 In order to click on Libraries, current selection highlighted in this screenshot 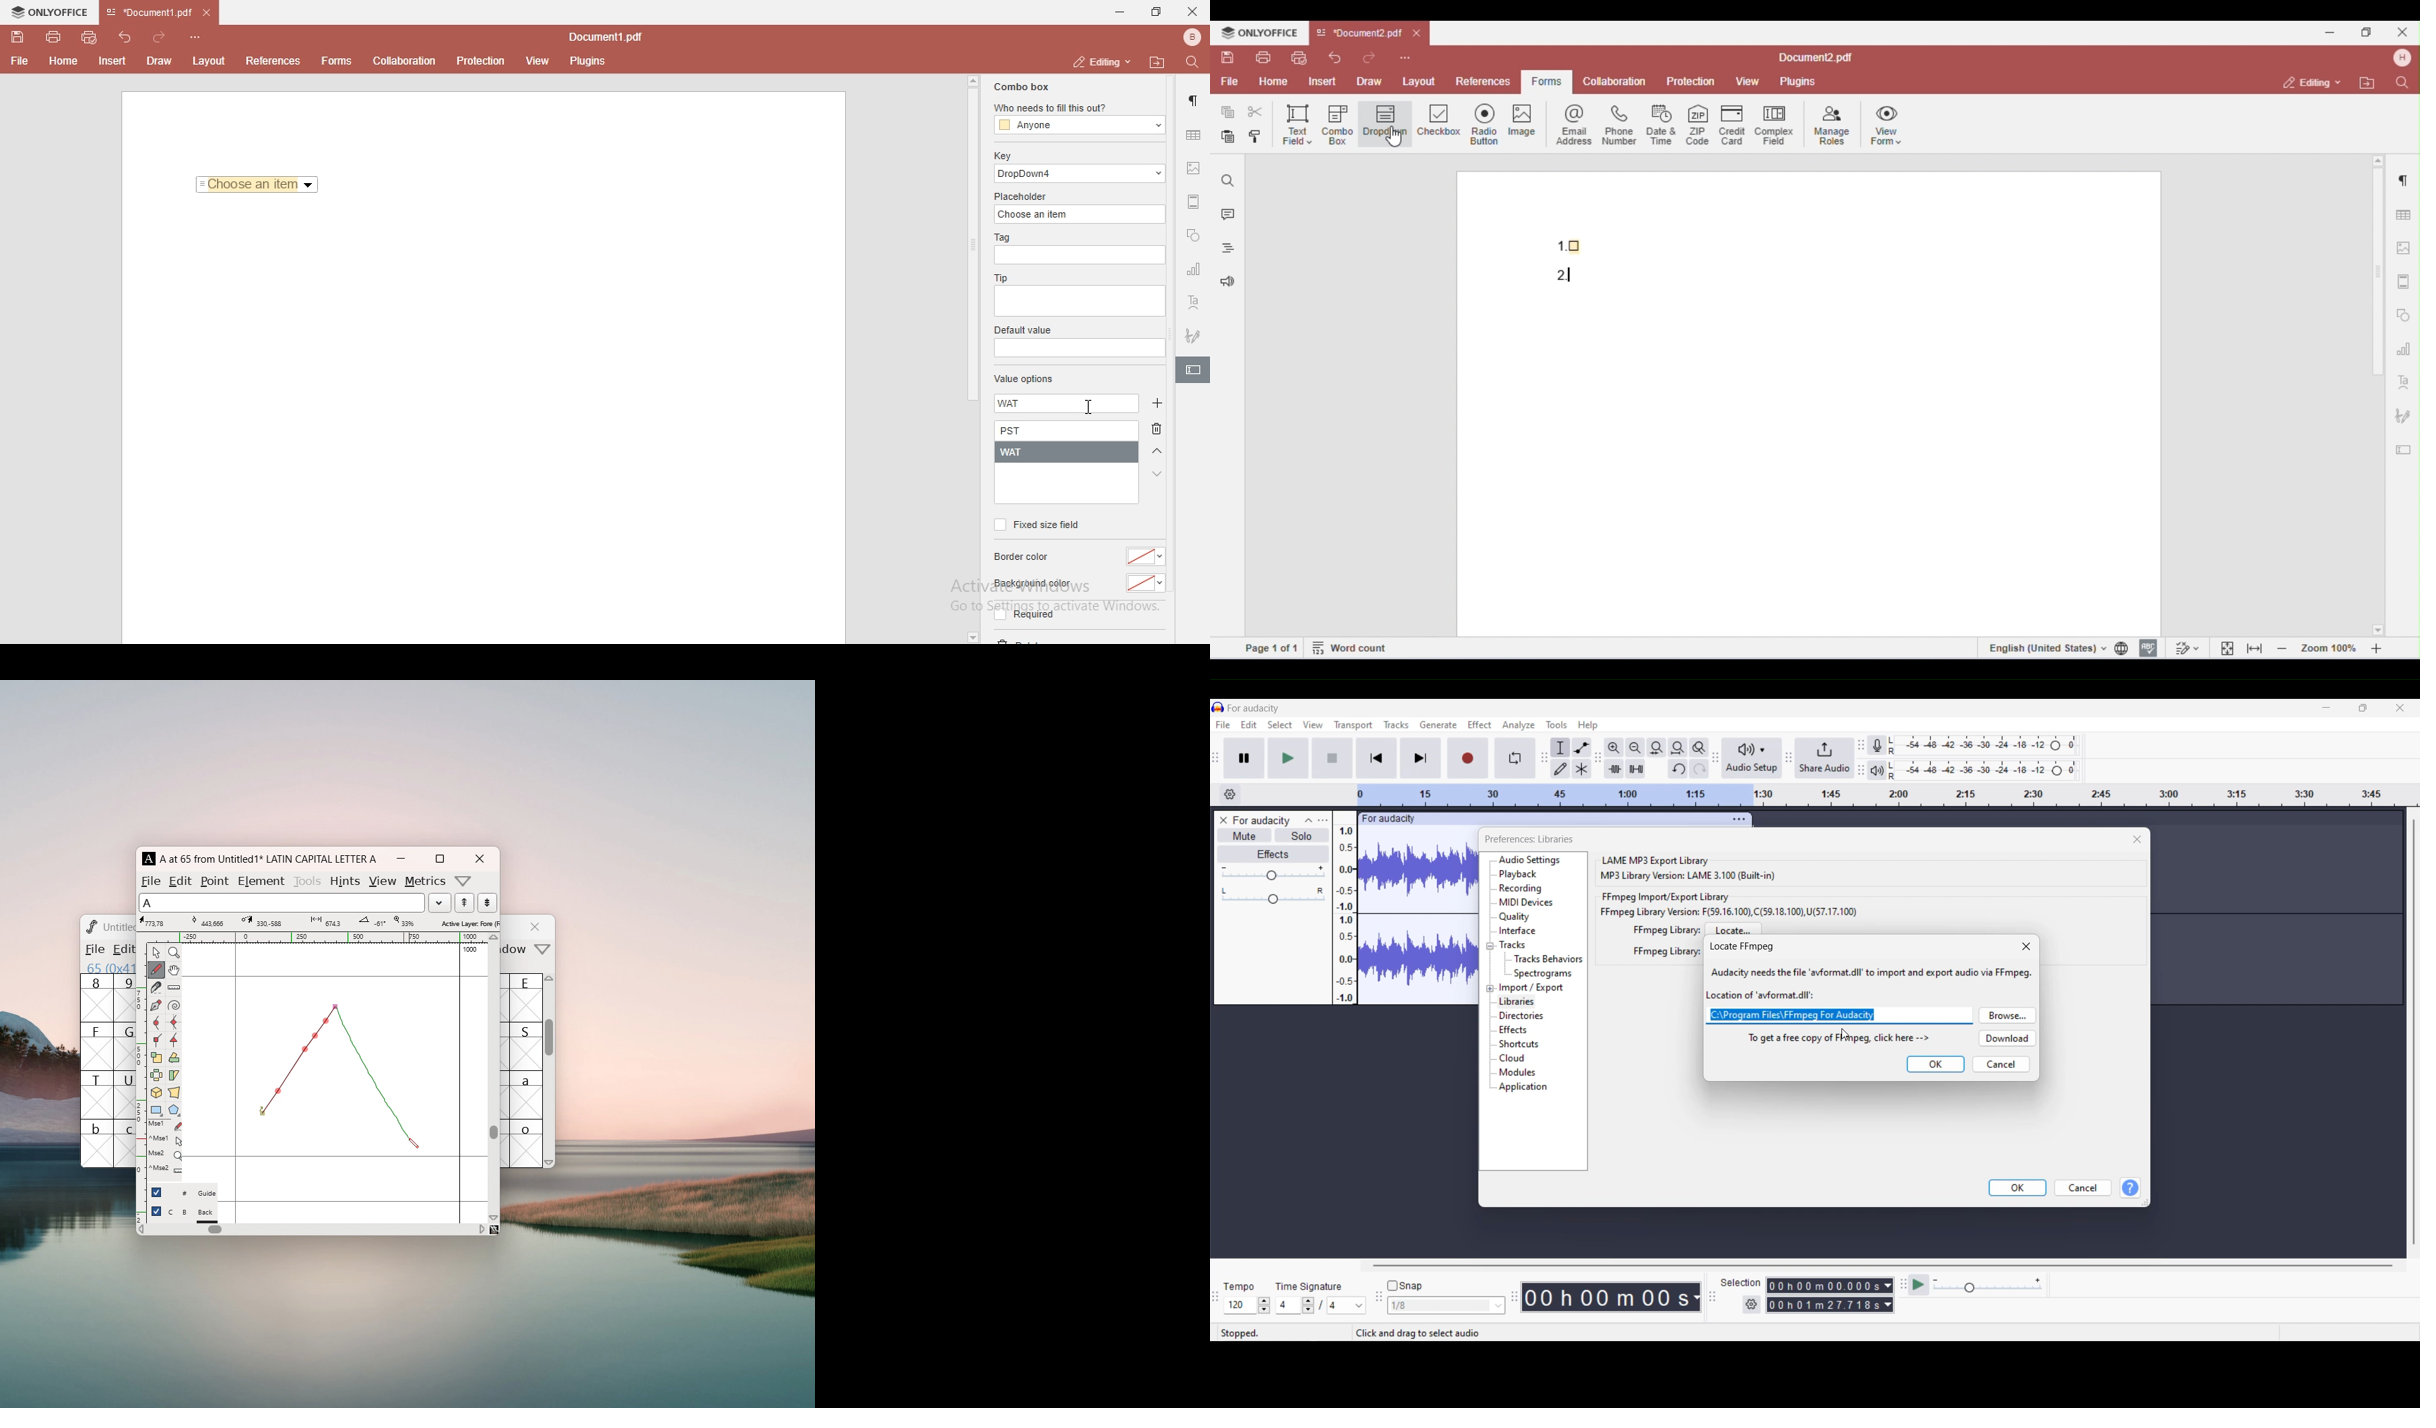, I will do `click(1518, 1003)`.